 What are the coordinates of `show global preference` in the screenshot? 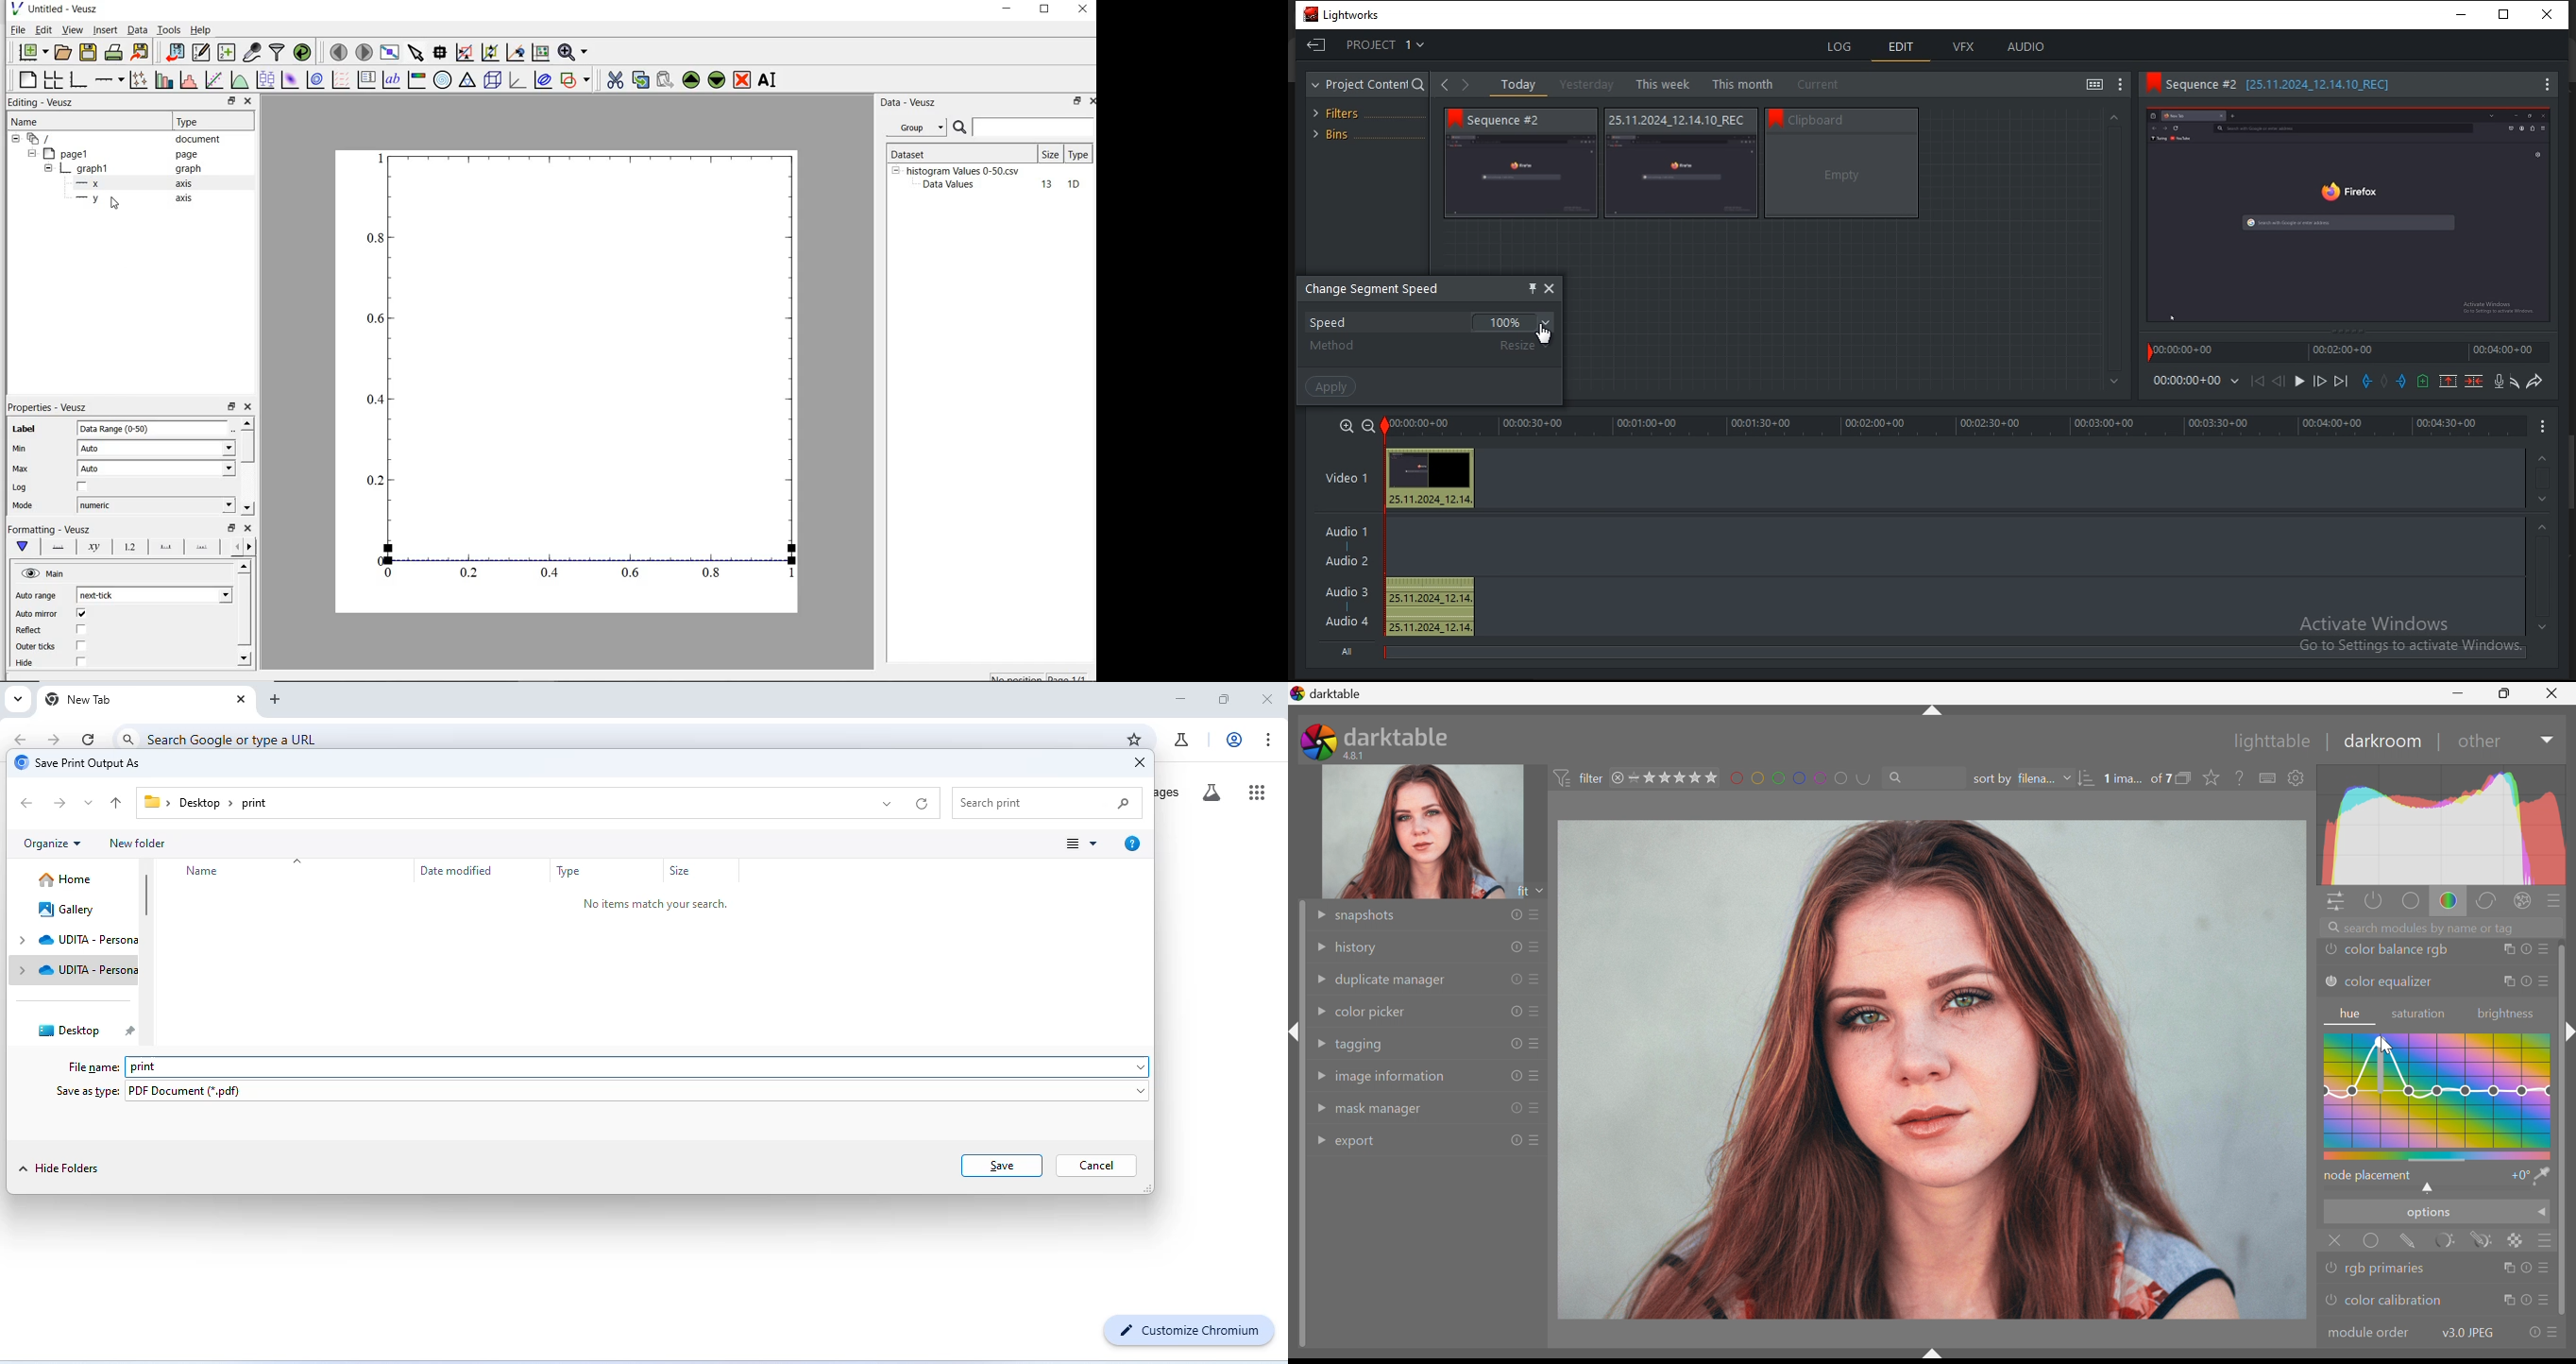 It's located at (2296, 778).